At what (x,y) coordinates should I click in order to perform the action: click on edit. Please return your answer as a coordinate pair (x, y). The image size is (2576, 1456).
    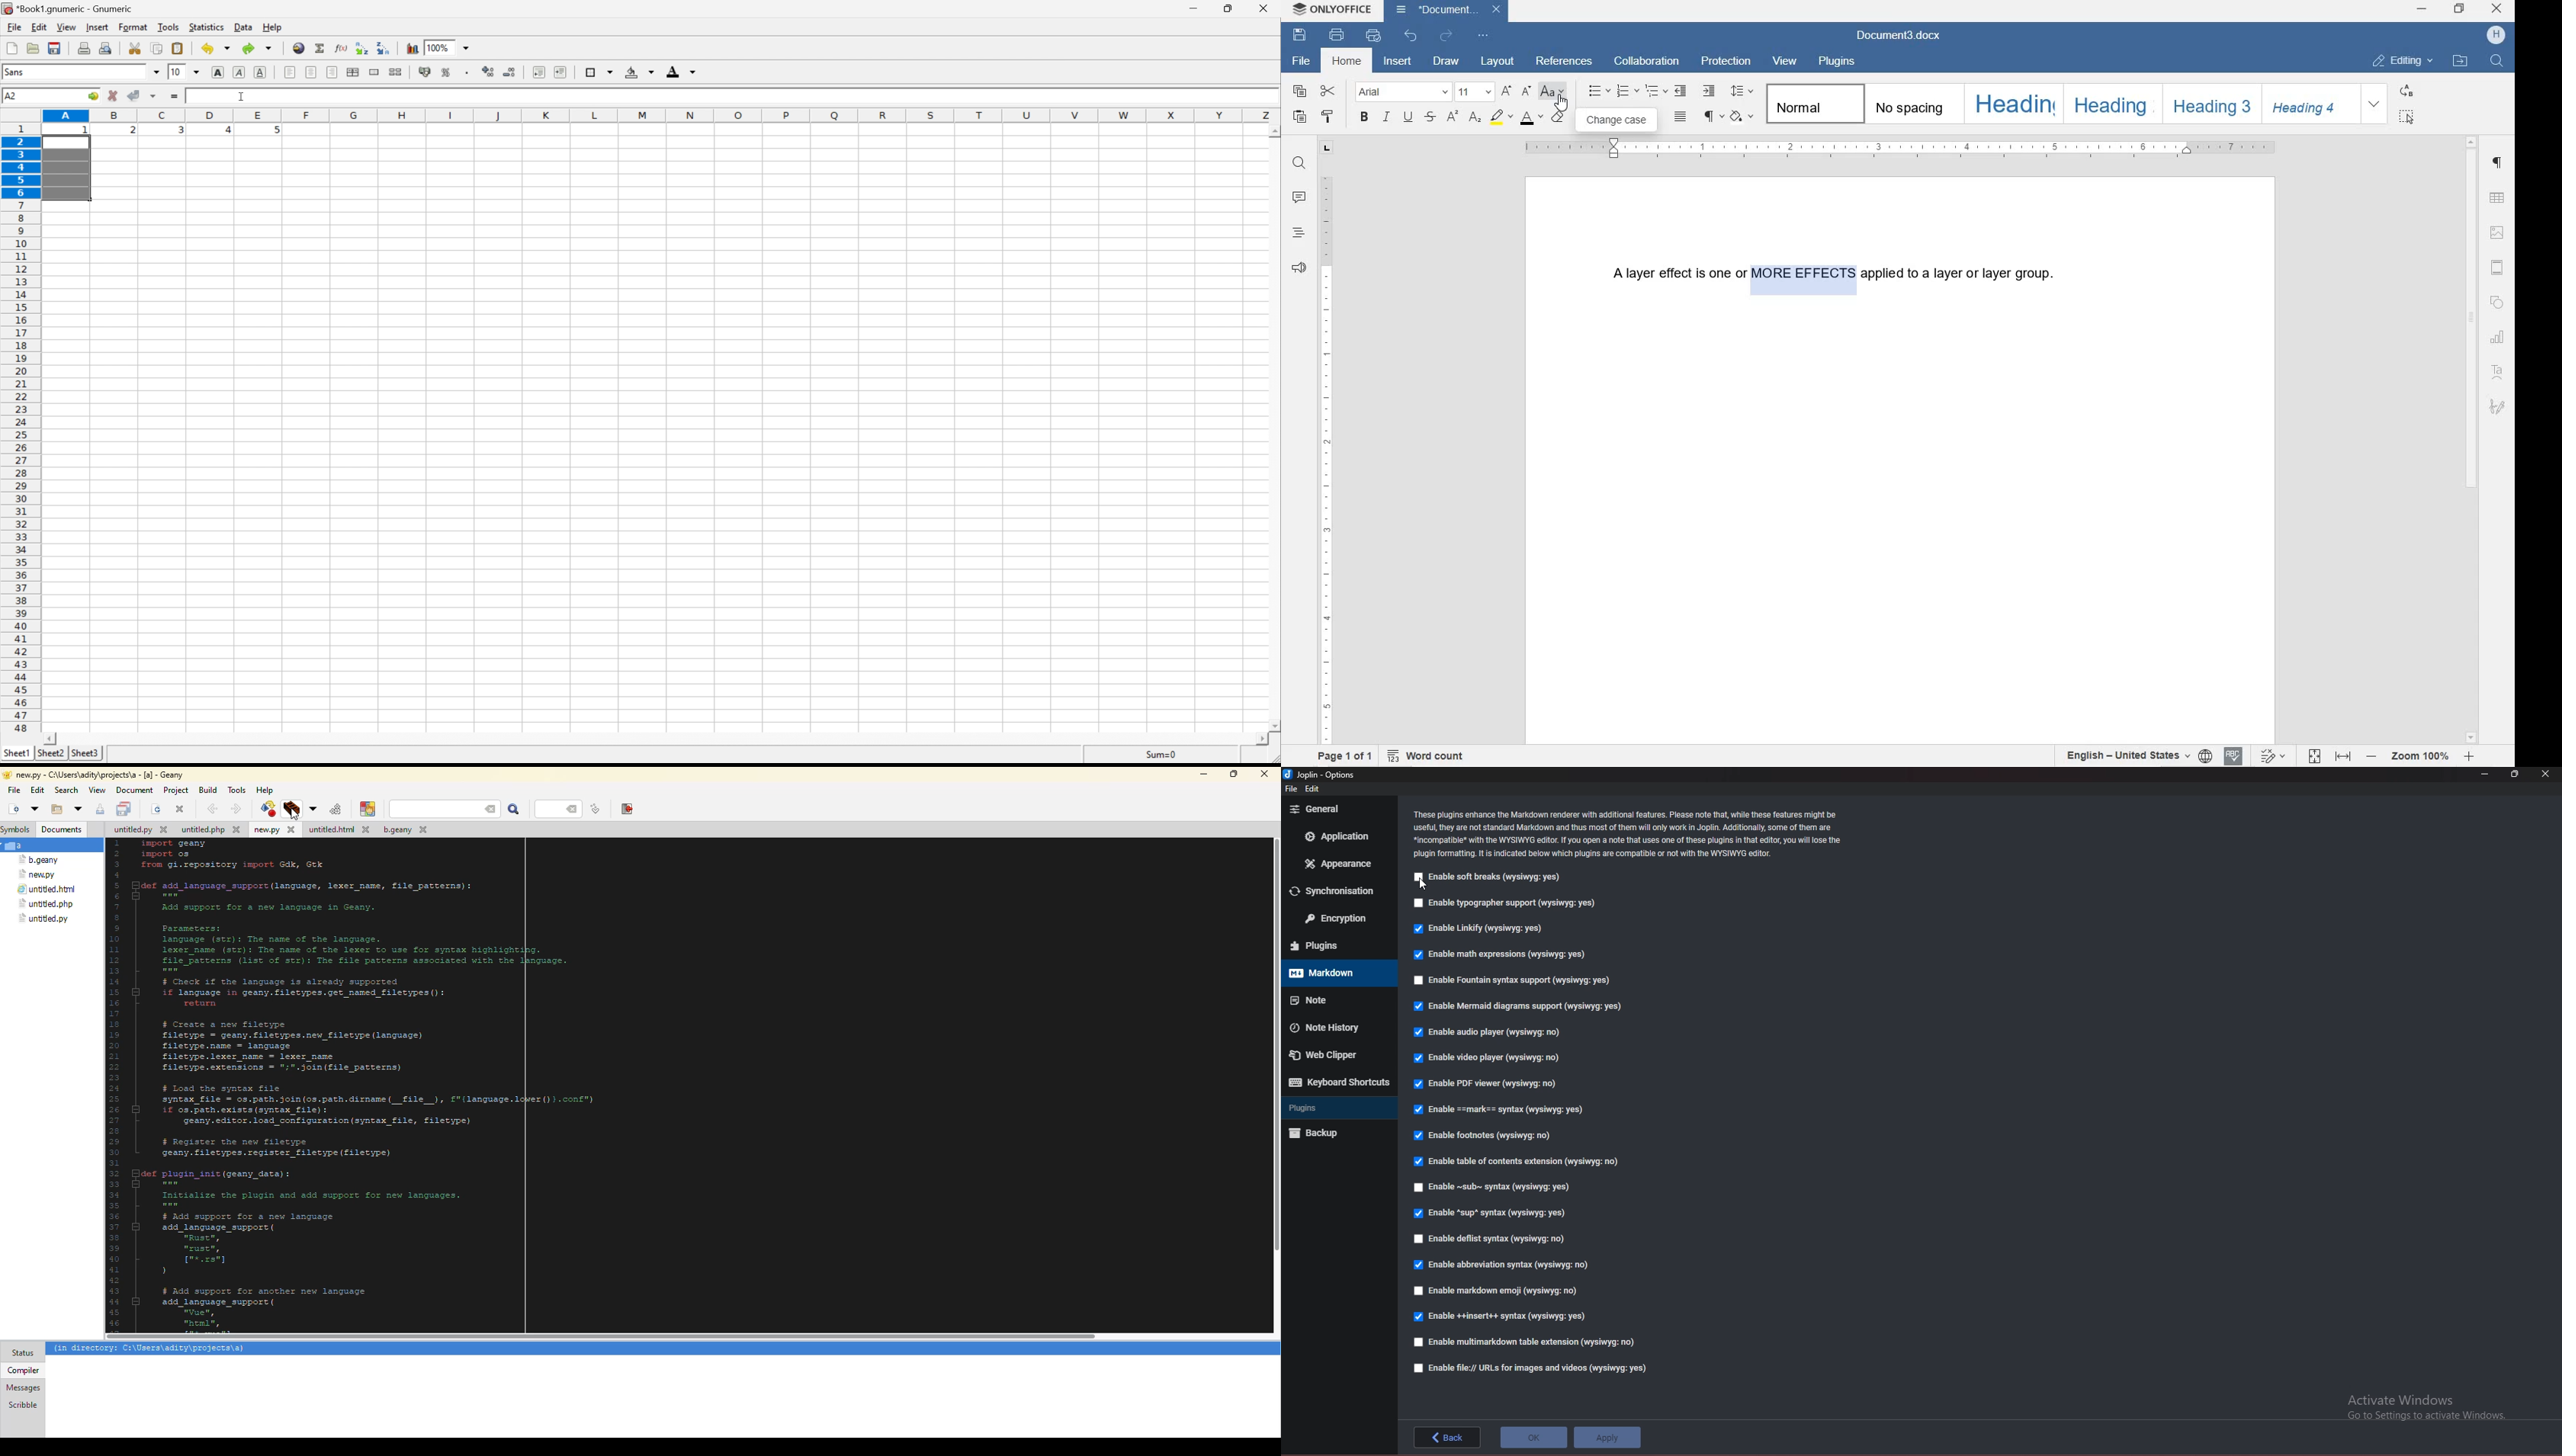
    Looking at the image, I should click on (38, 790).